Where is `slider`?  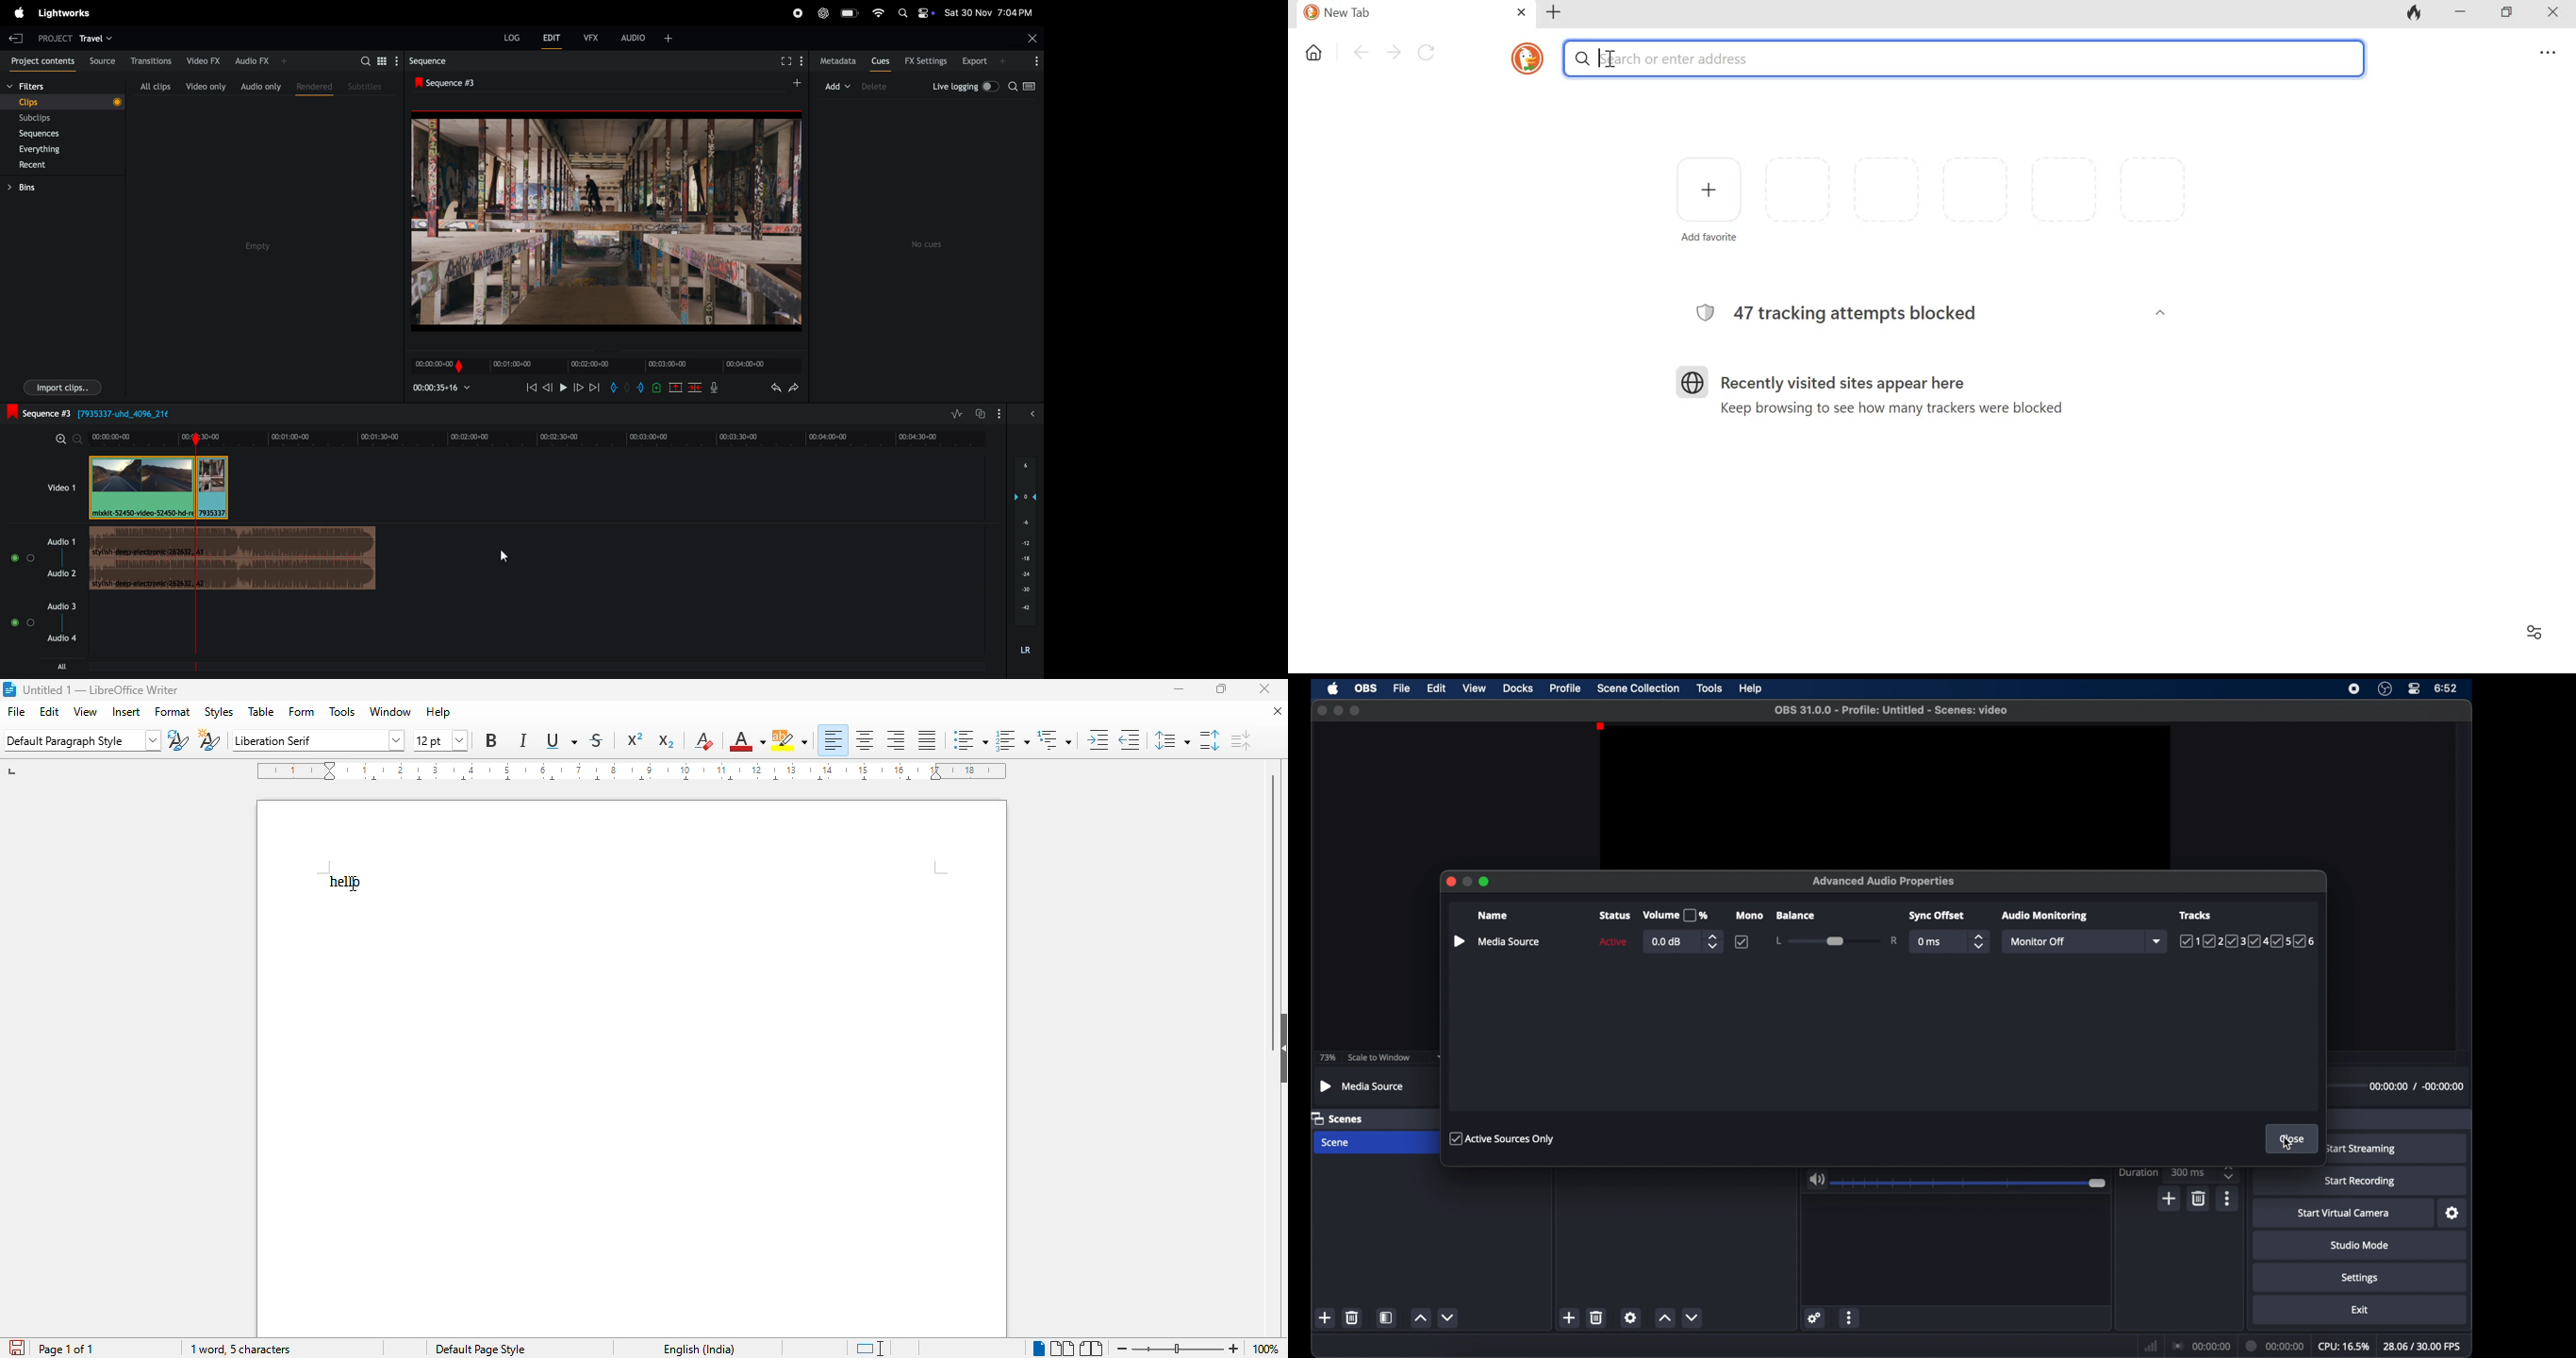 slider is located at coordinates (1837, 941).